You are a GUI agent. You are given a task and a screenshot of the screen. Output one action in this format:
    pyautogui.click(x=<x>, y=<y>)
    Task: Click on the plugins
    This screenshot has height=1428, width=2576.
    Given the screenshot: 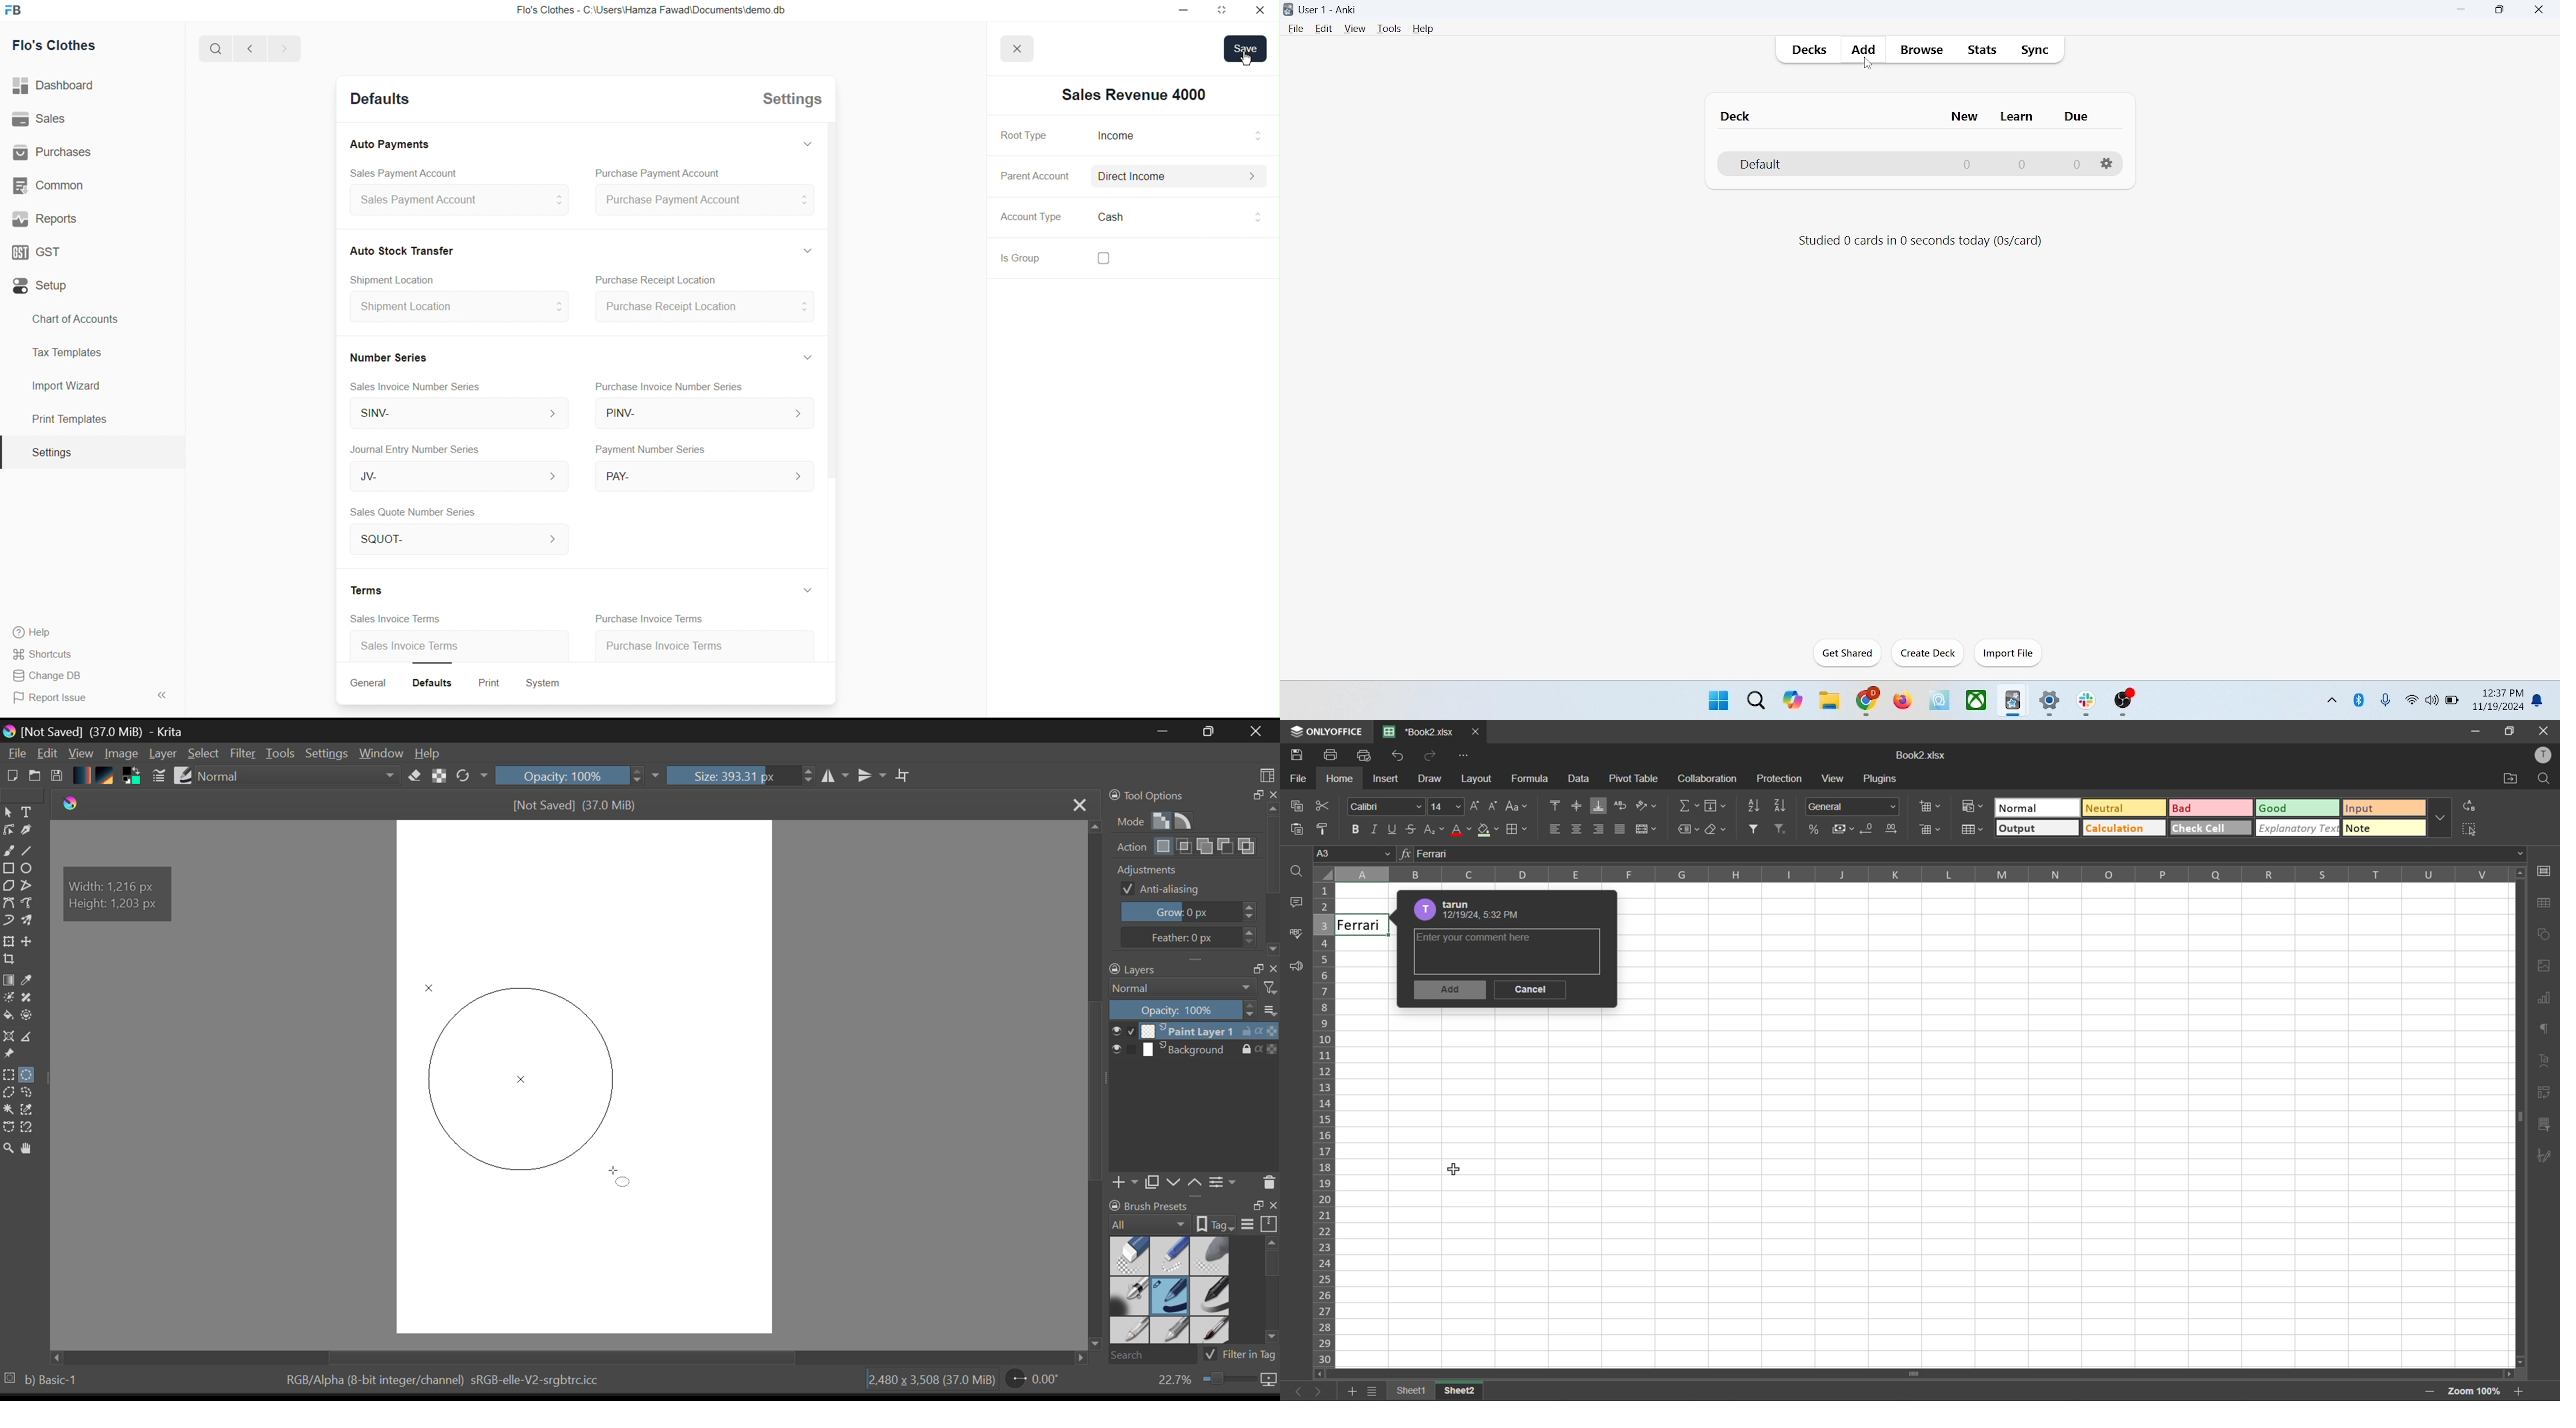 What is the action you would take?
    pyautogui.click(x=1883, y=779)
    